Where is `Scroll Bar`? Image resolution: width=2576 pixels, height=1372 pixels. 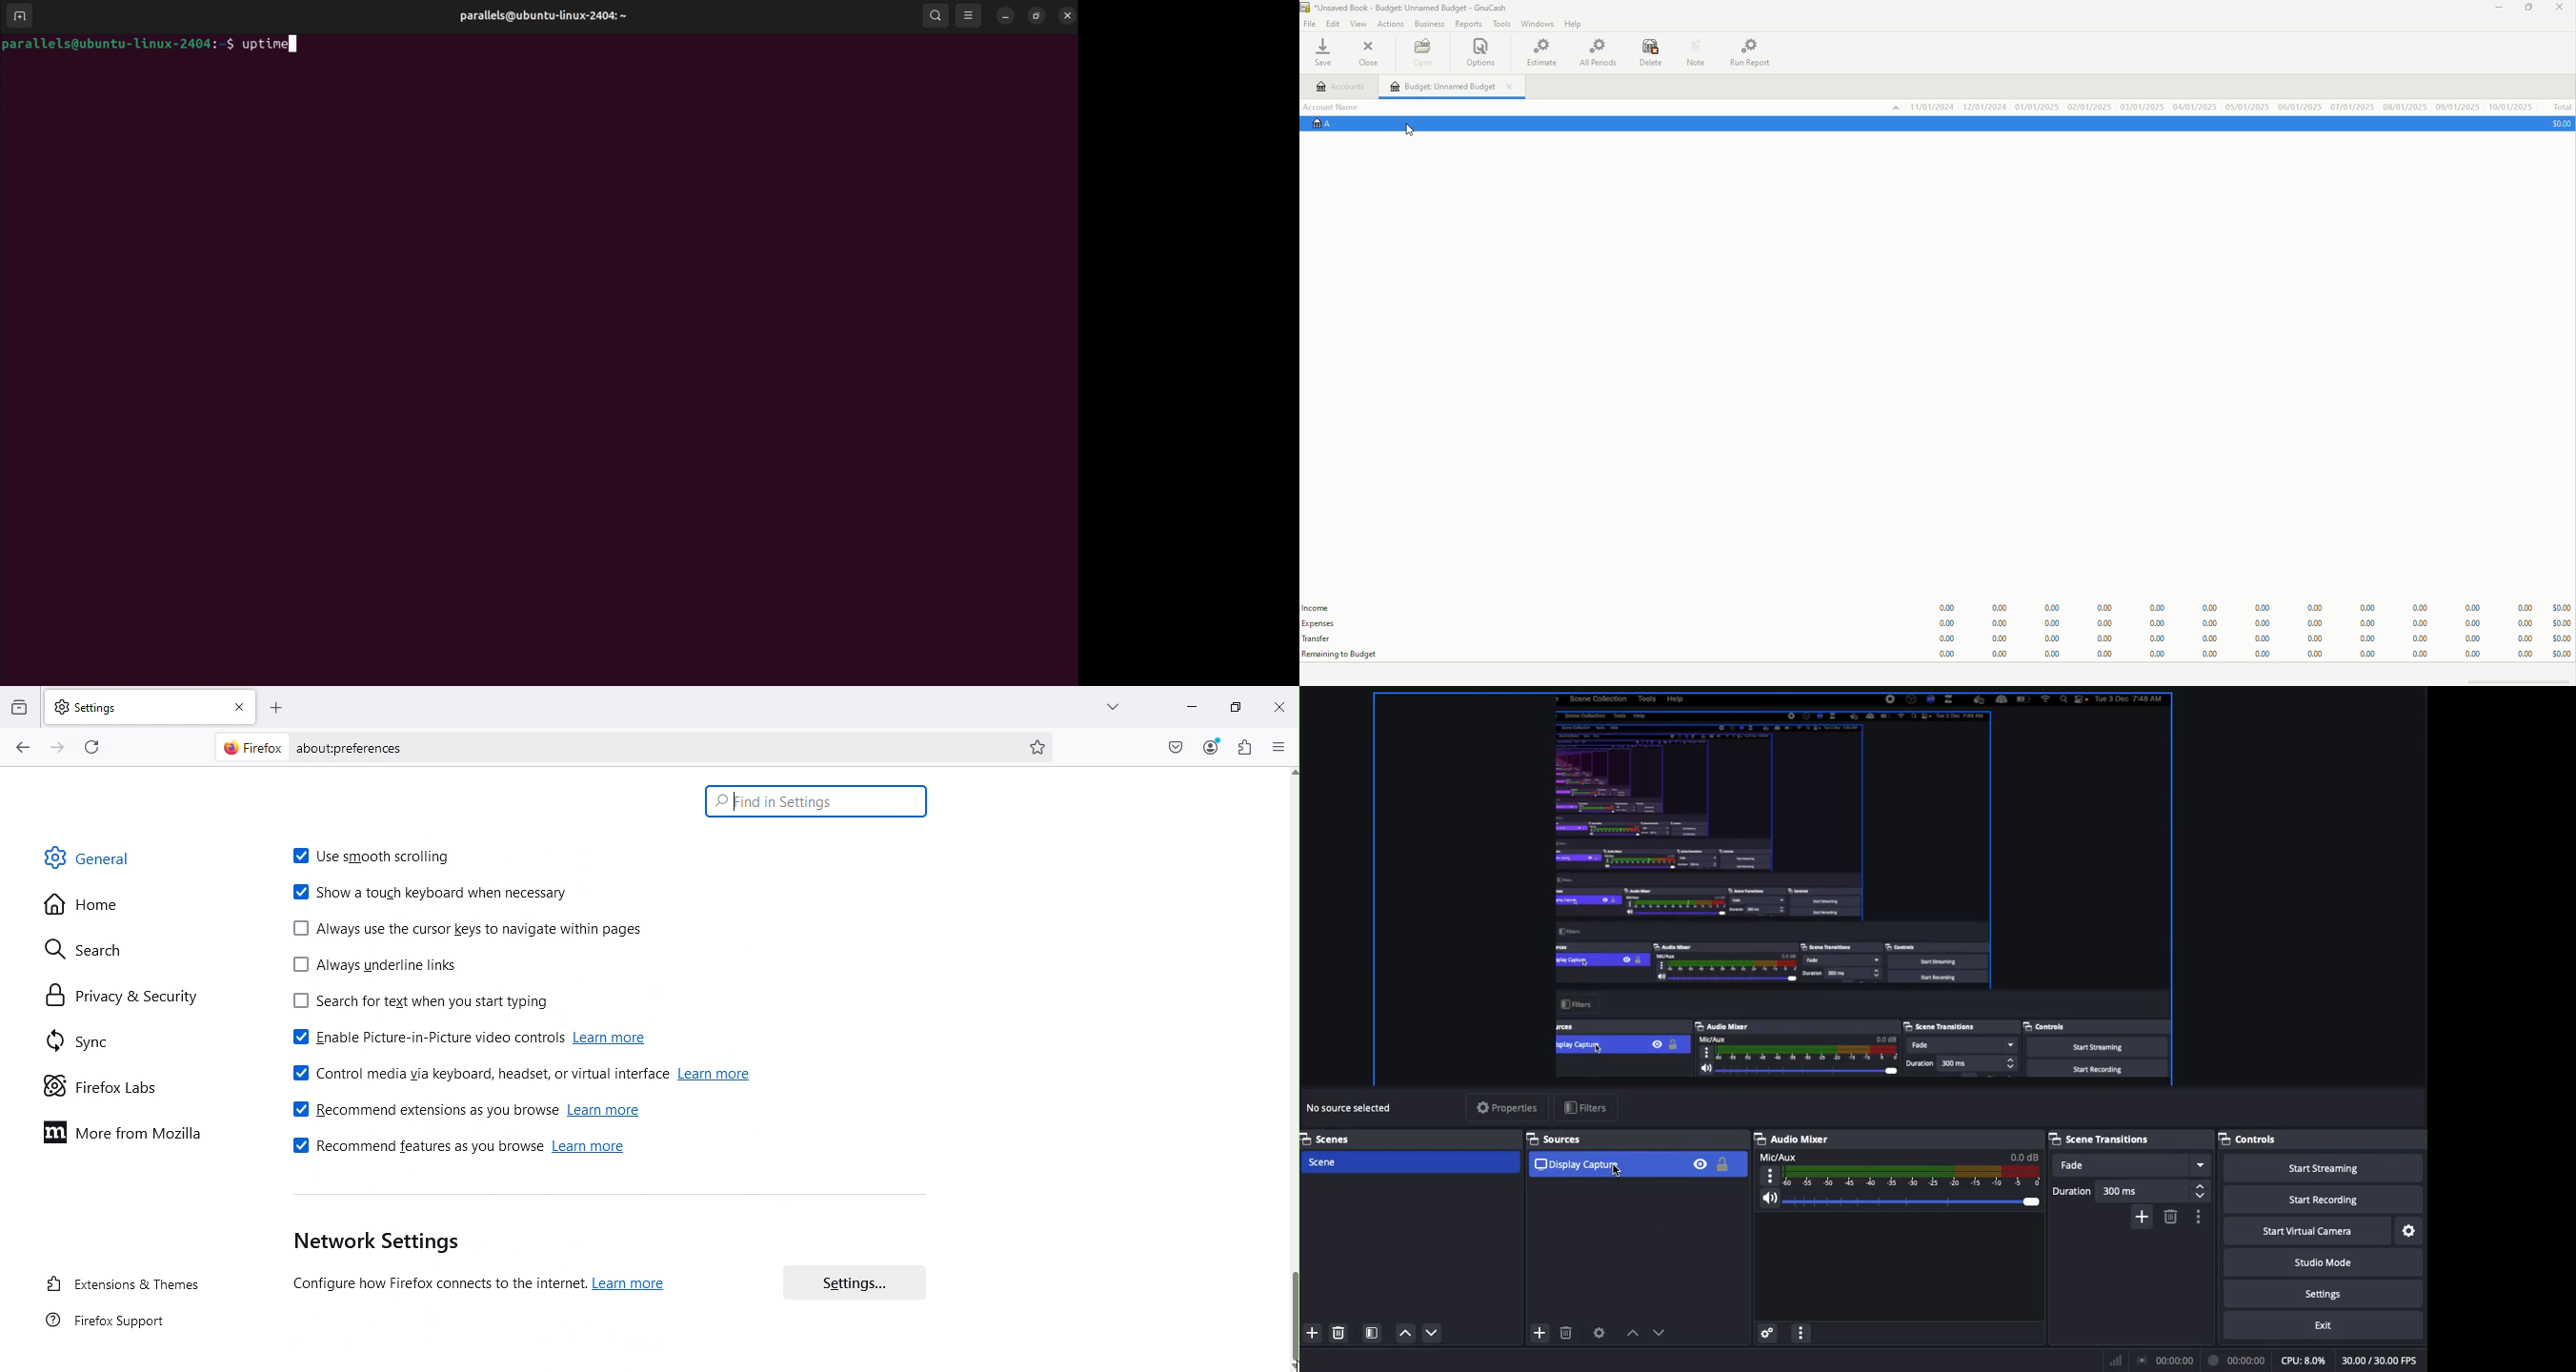 Scroll Bar is located at coordinates (1291, 1315).